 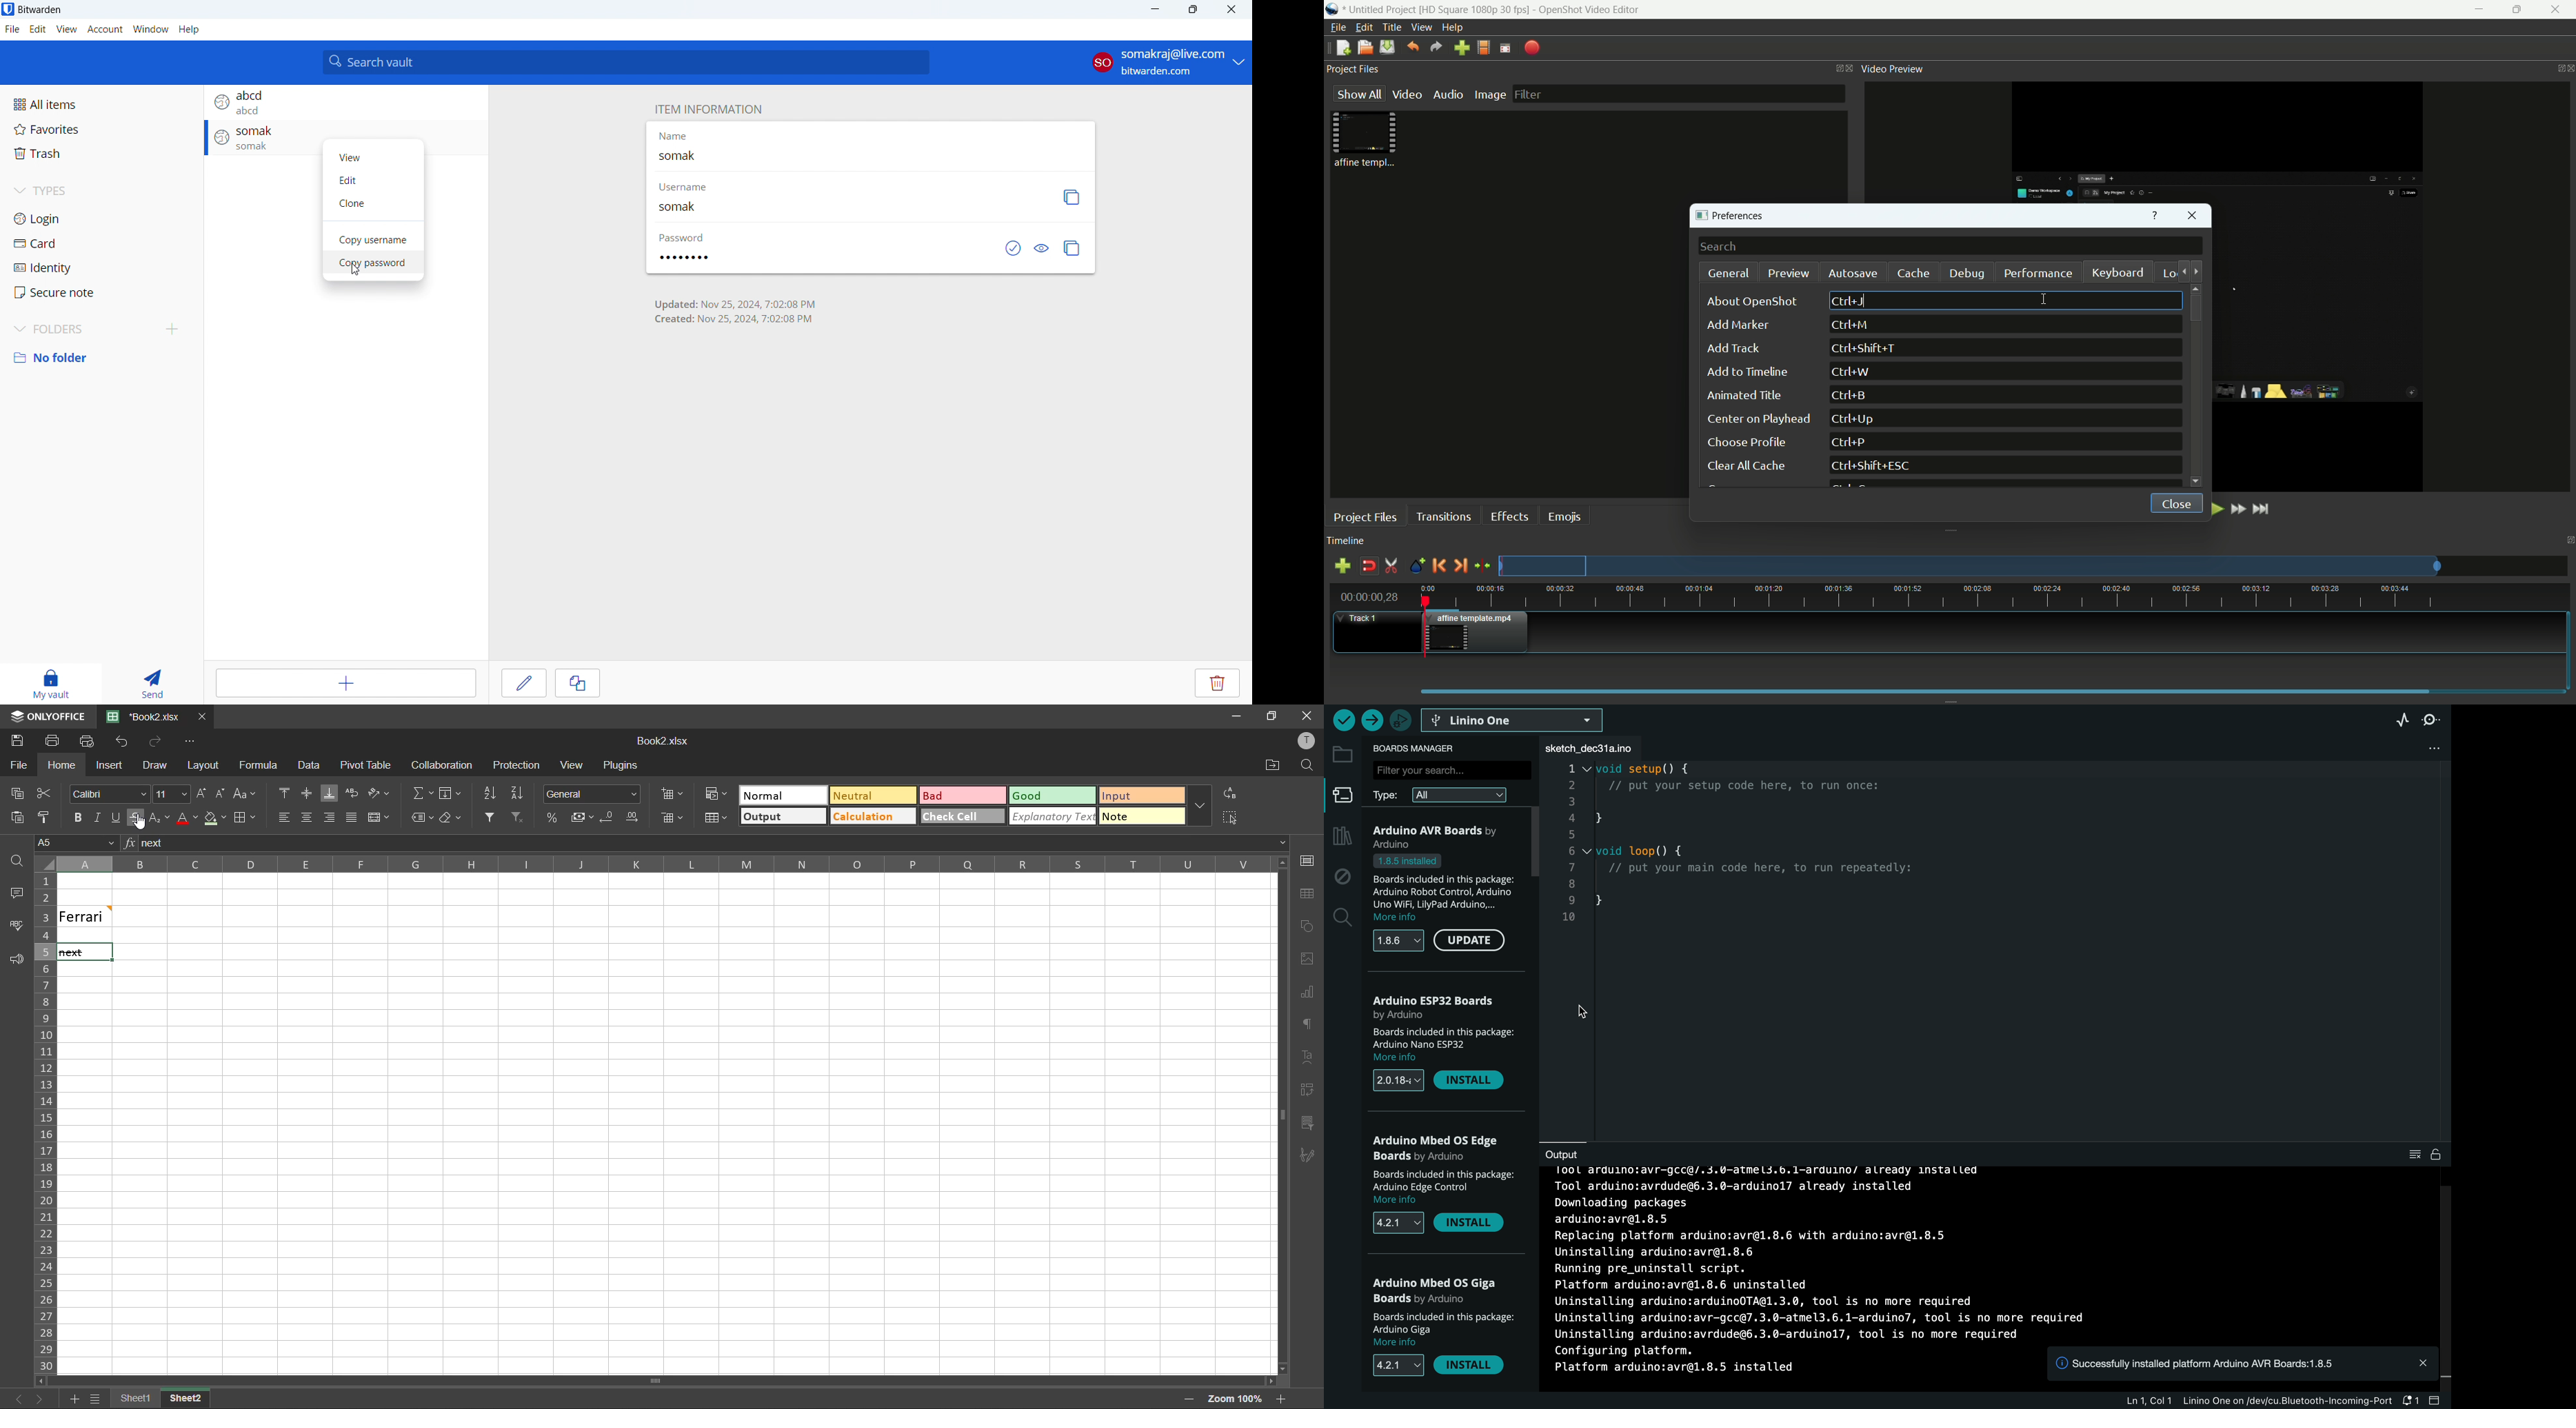 I want to click on keyboard shortcut, so click(x=1851, y=325).